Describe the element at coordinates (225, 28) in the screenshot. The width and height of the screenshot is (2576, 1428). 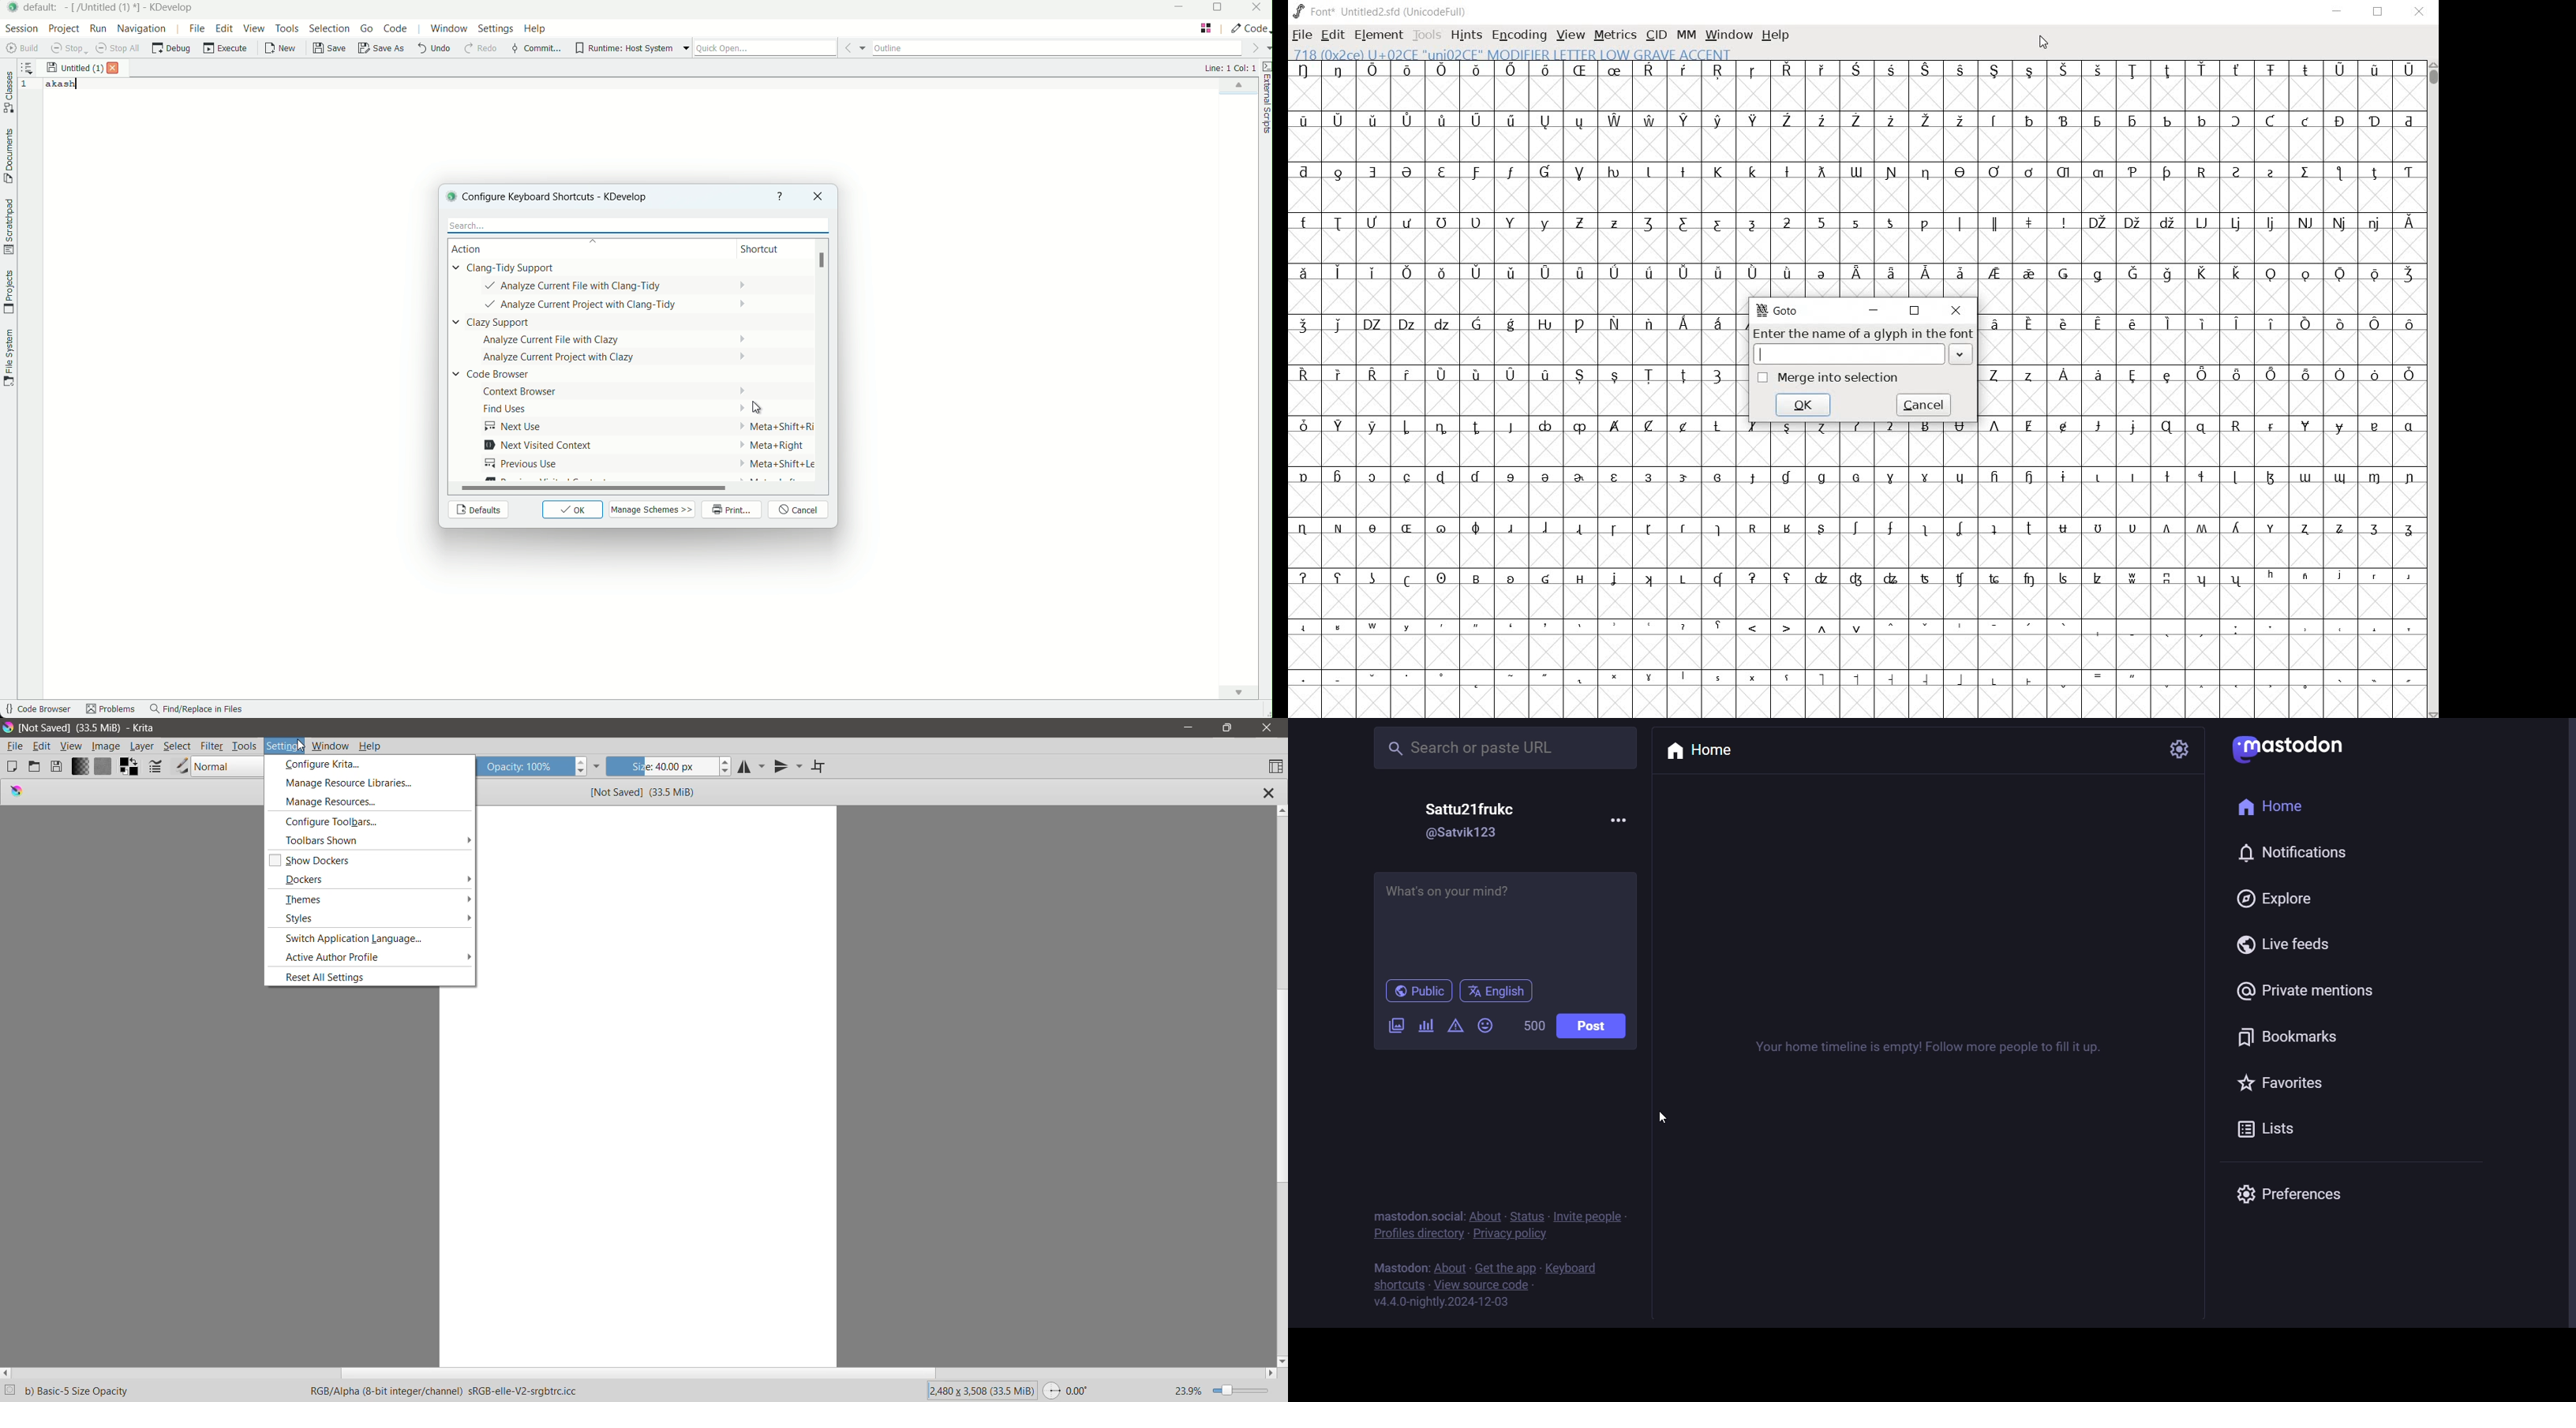
I see `edit menu` at that location.